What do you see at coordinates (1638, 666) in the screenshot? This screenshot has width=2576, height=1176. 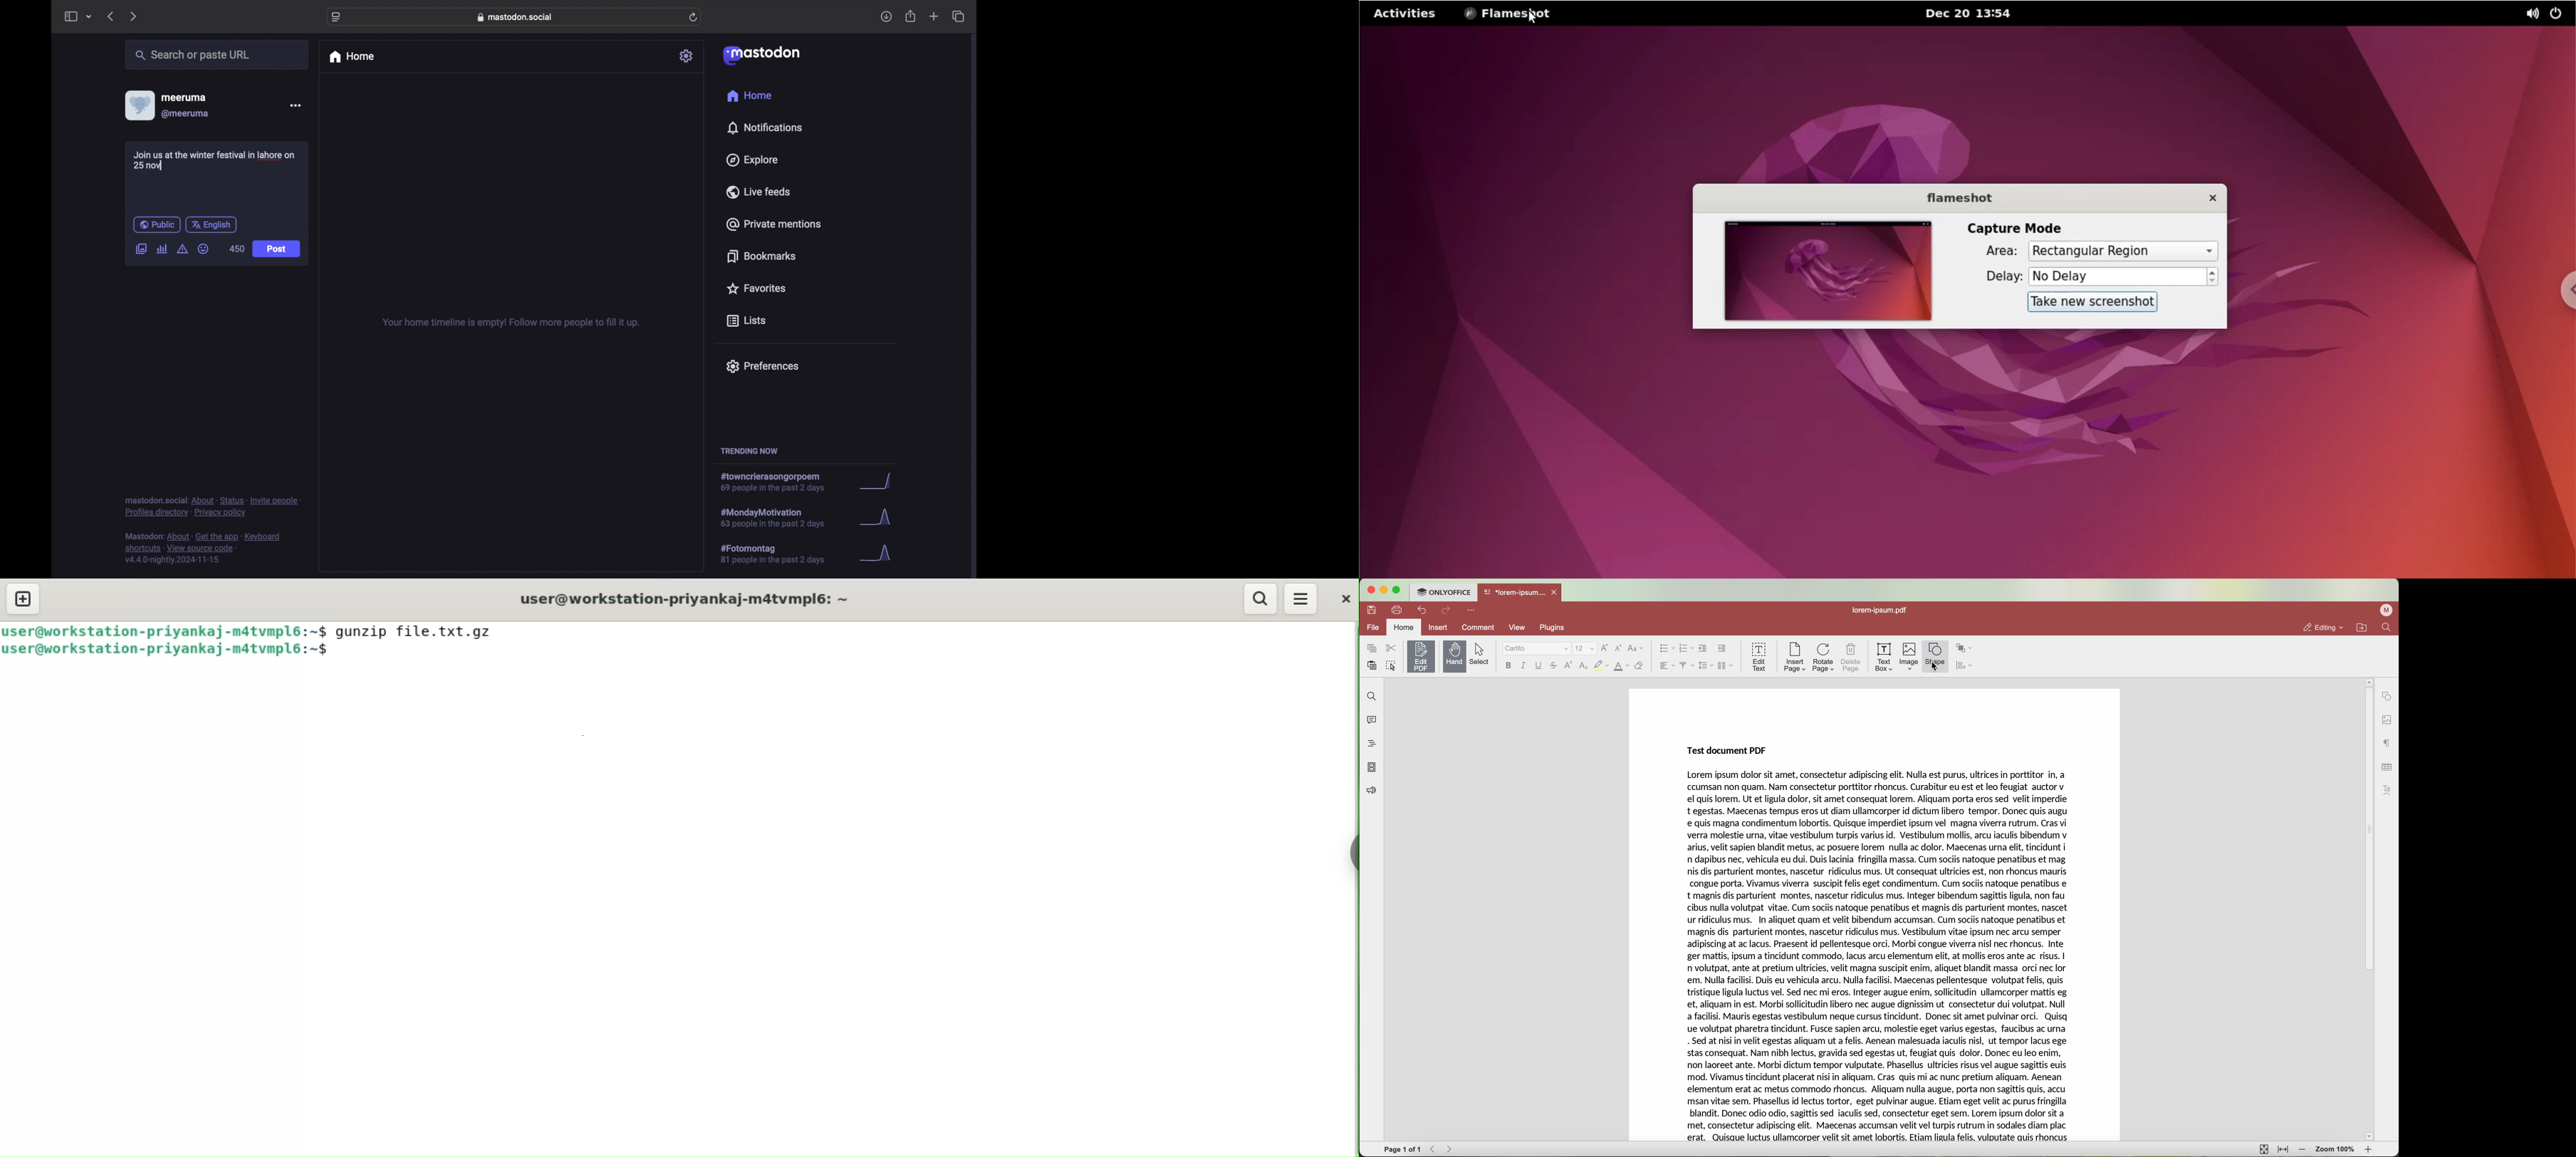 I see `clear style` at bounding box center [1638, 666].